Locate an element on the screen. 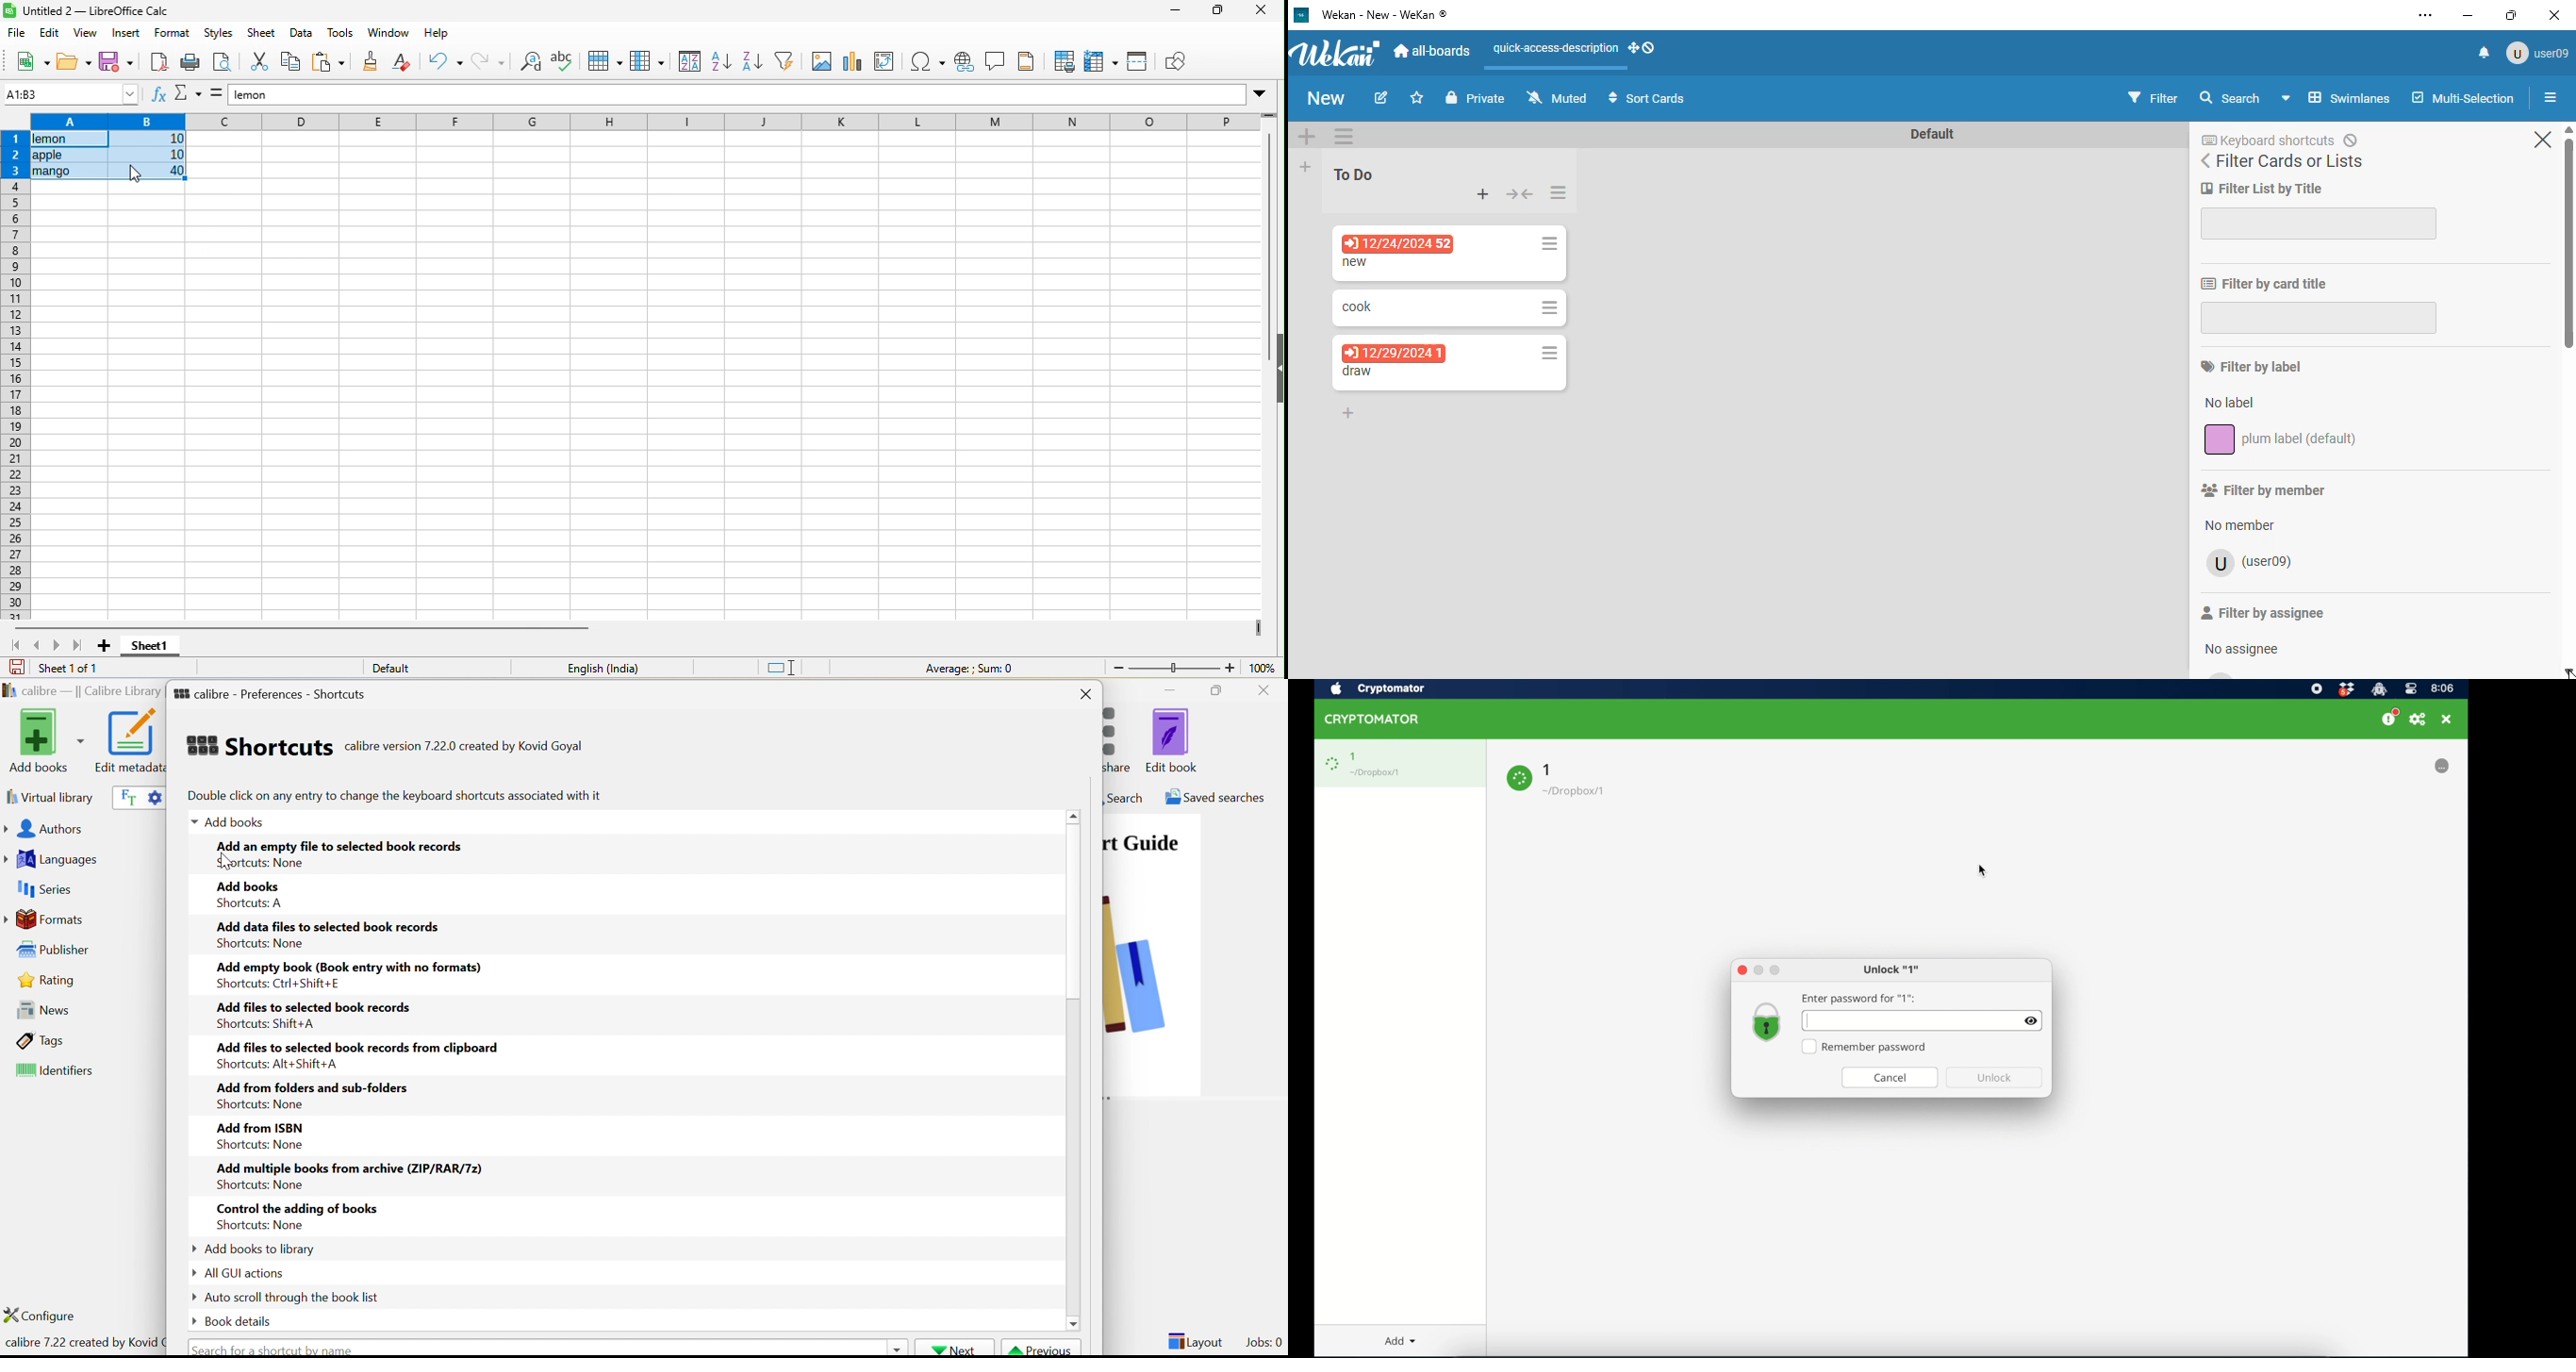 The image size is (2576, 1372). minimize is located at coordinates (1173, 11).